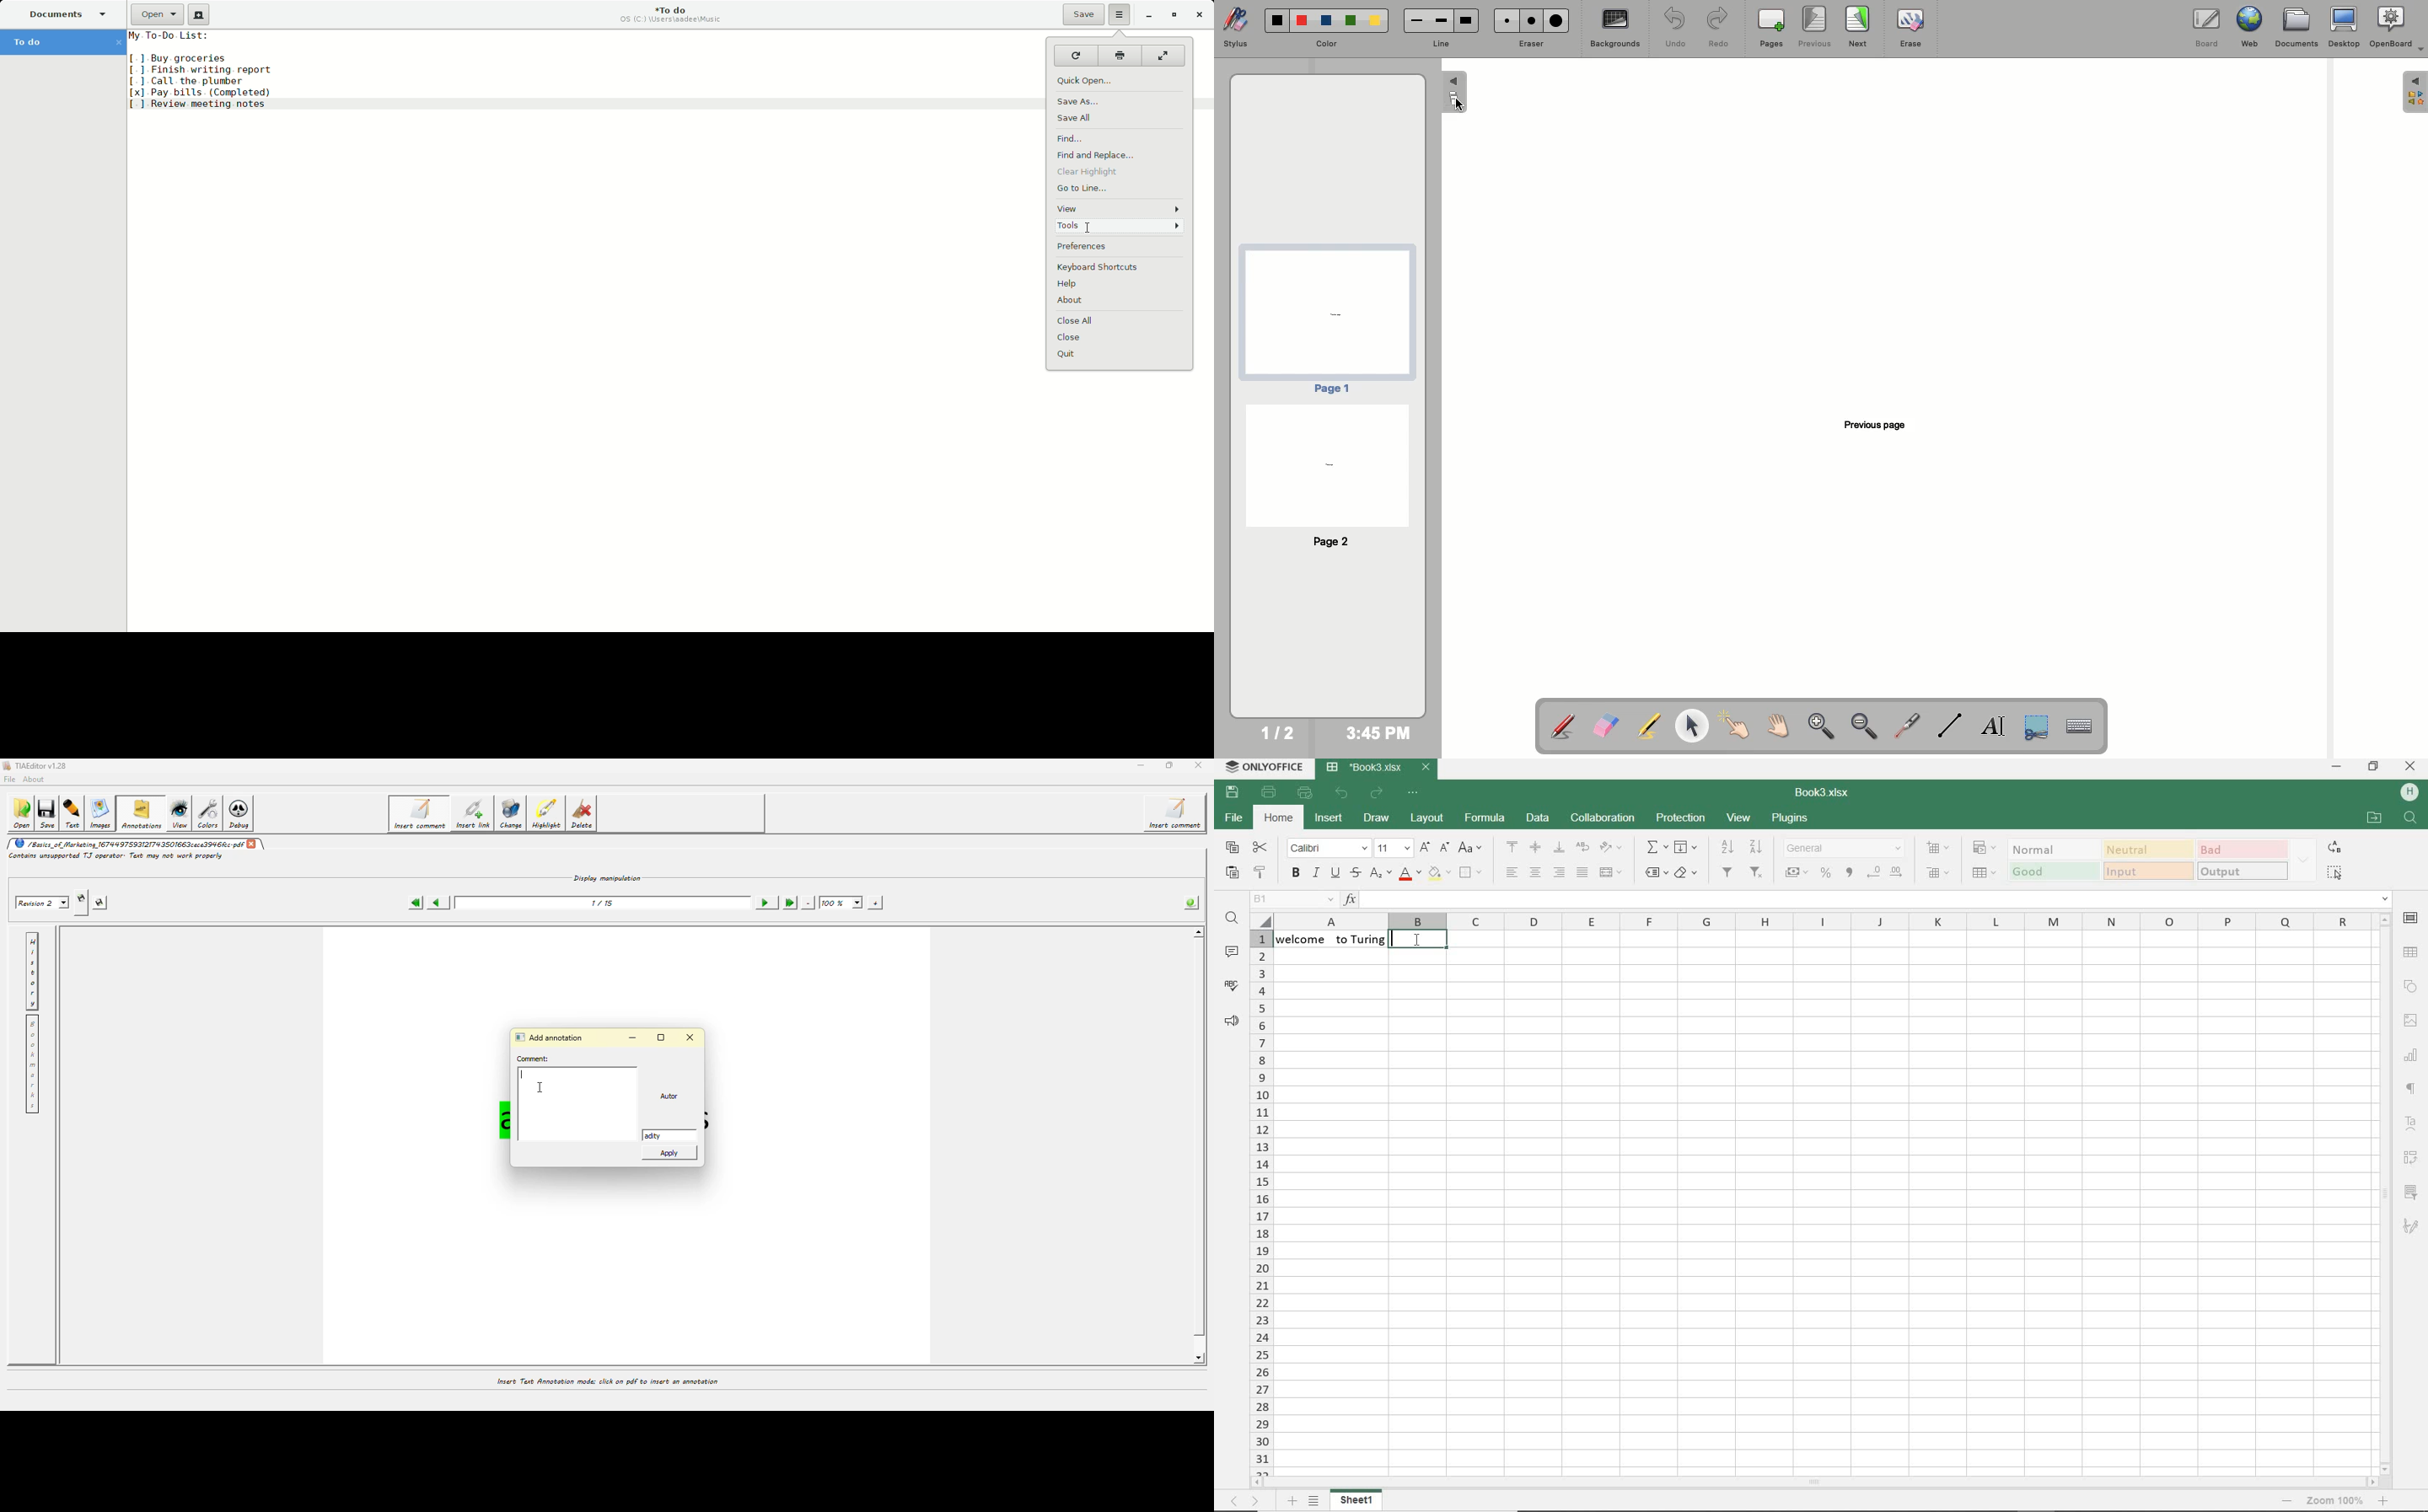 The height and width of the screenshot is (1512, 2436). I want to click on borders, so click(1471, 873).